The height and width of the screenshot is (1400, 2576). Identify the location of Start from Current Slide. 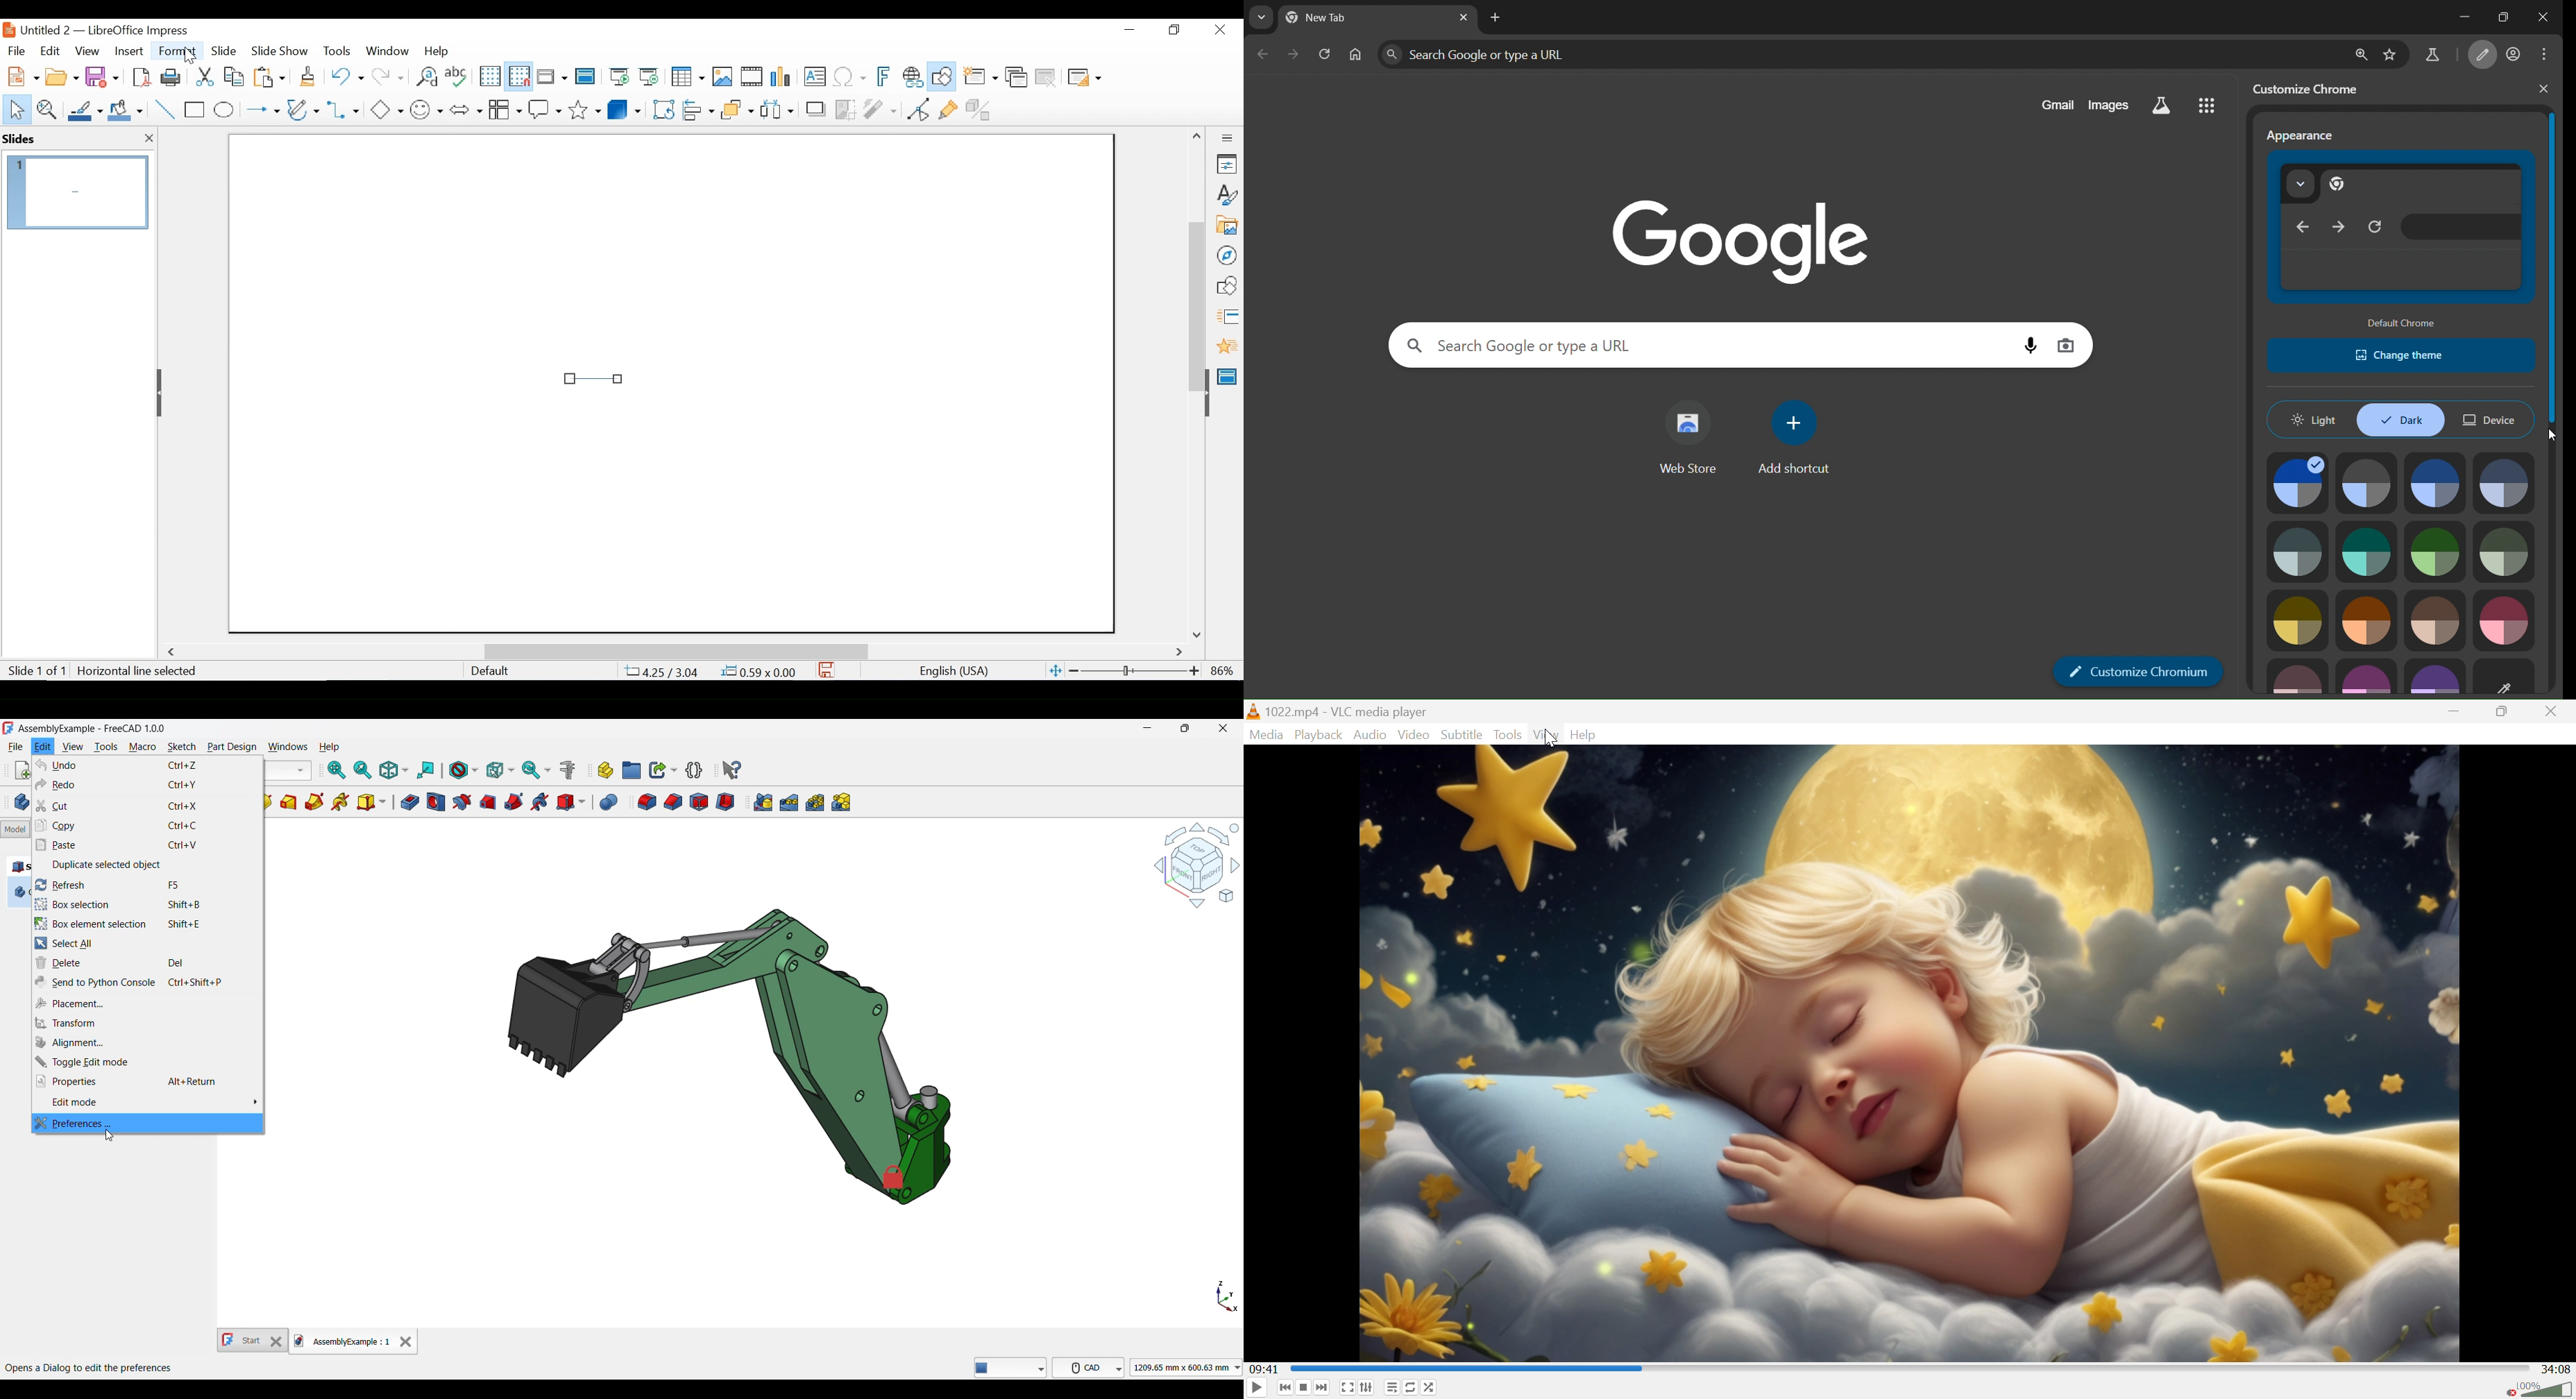
(648, 78).